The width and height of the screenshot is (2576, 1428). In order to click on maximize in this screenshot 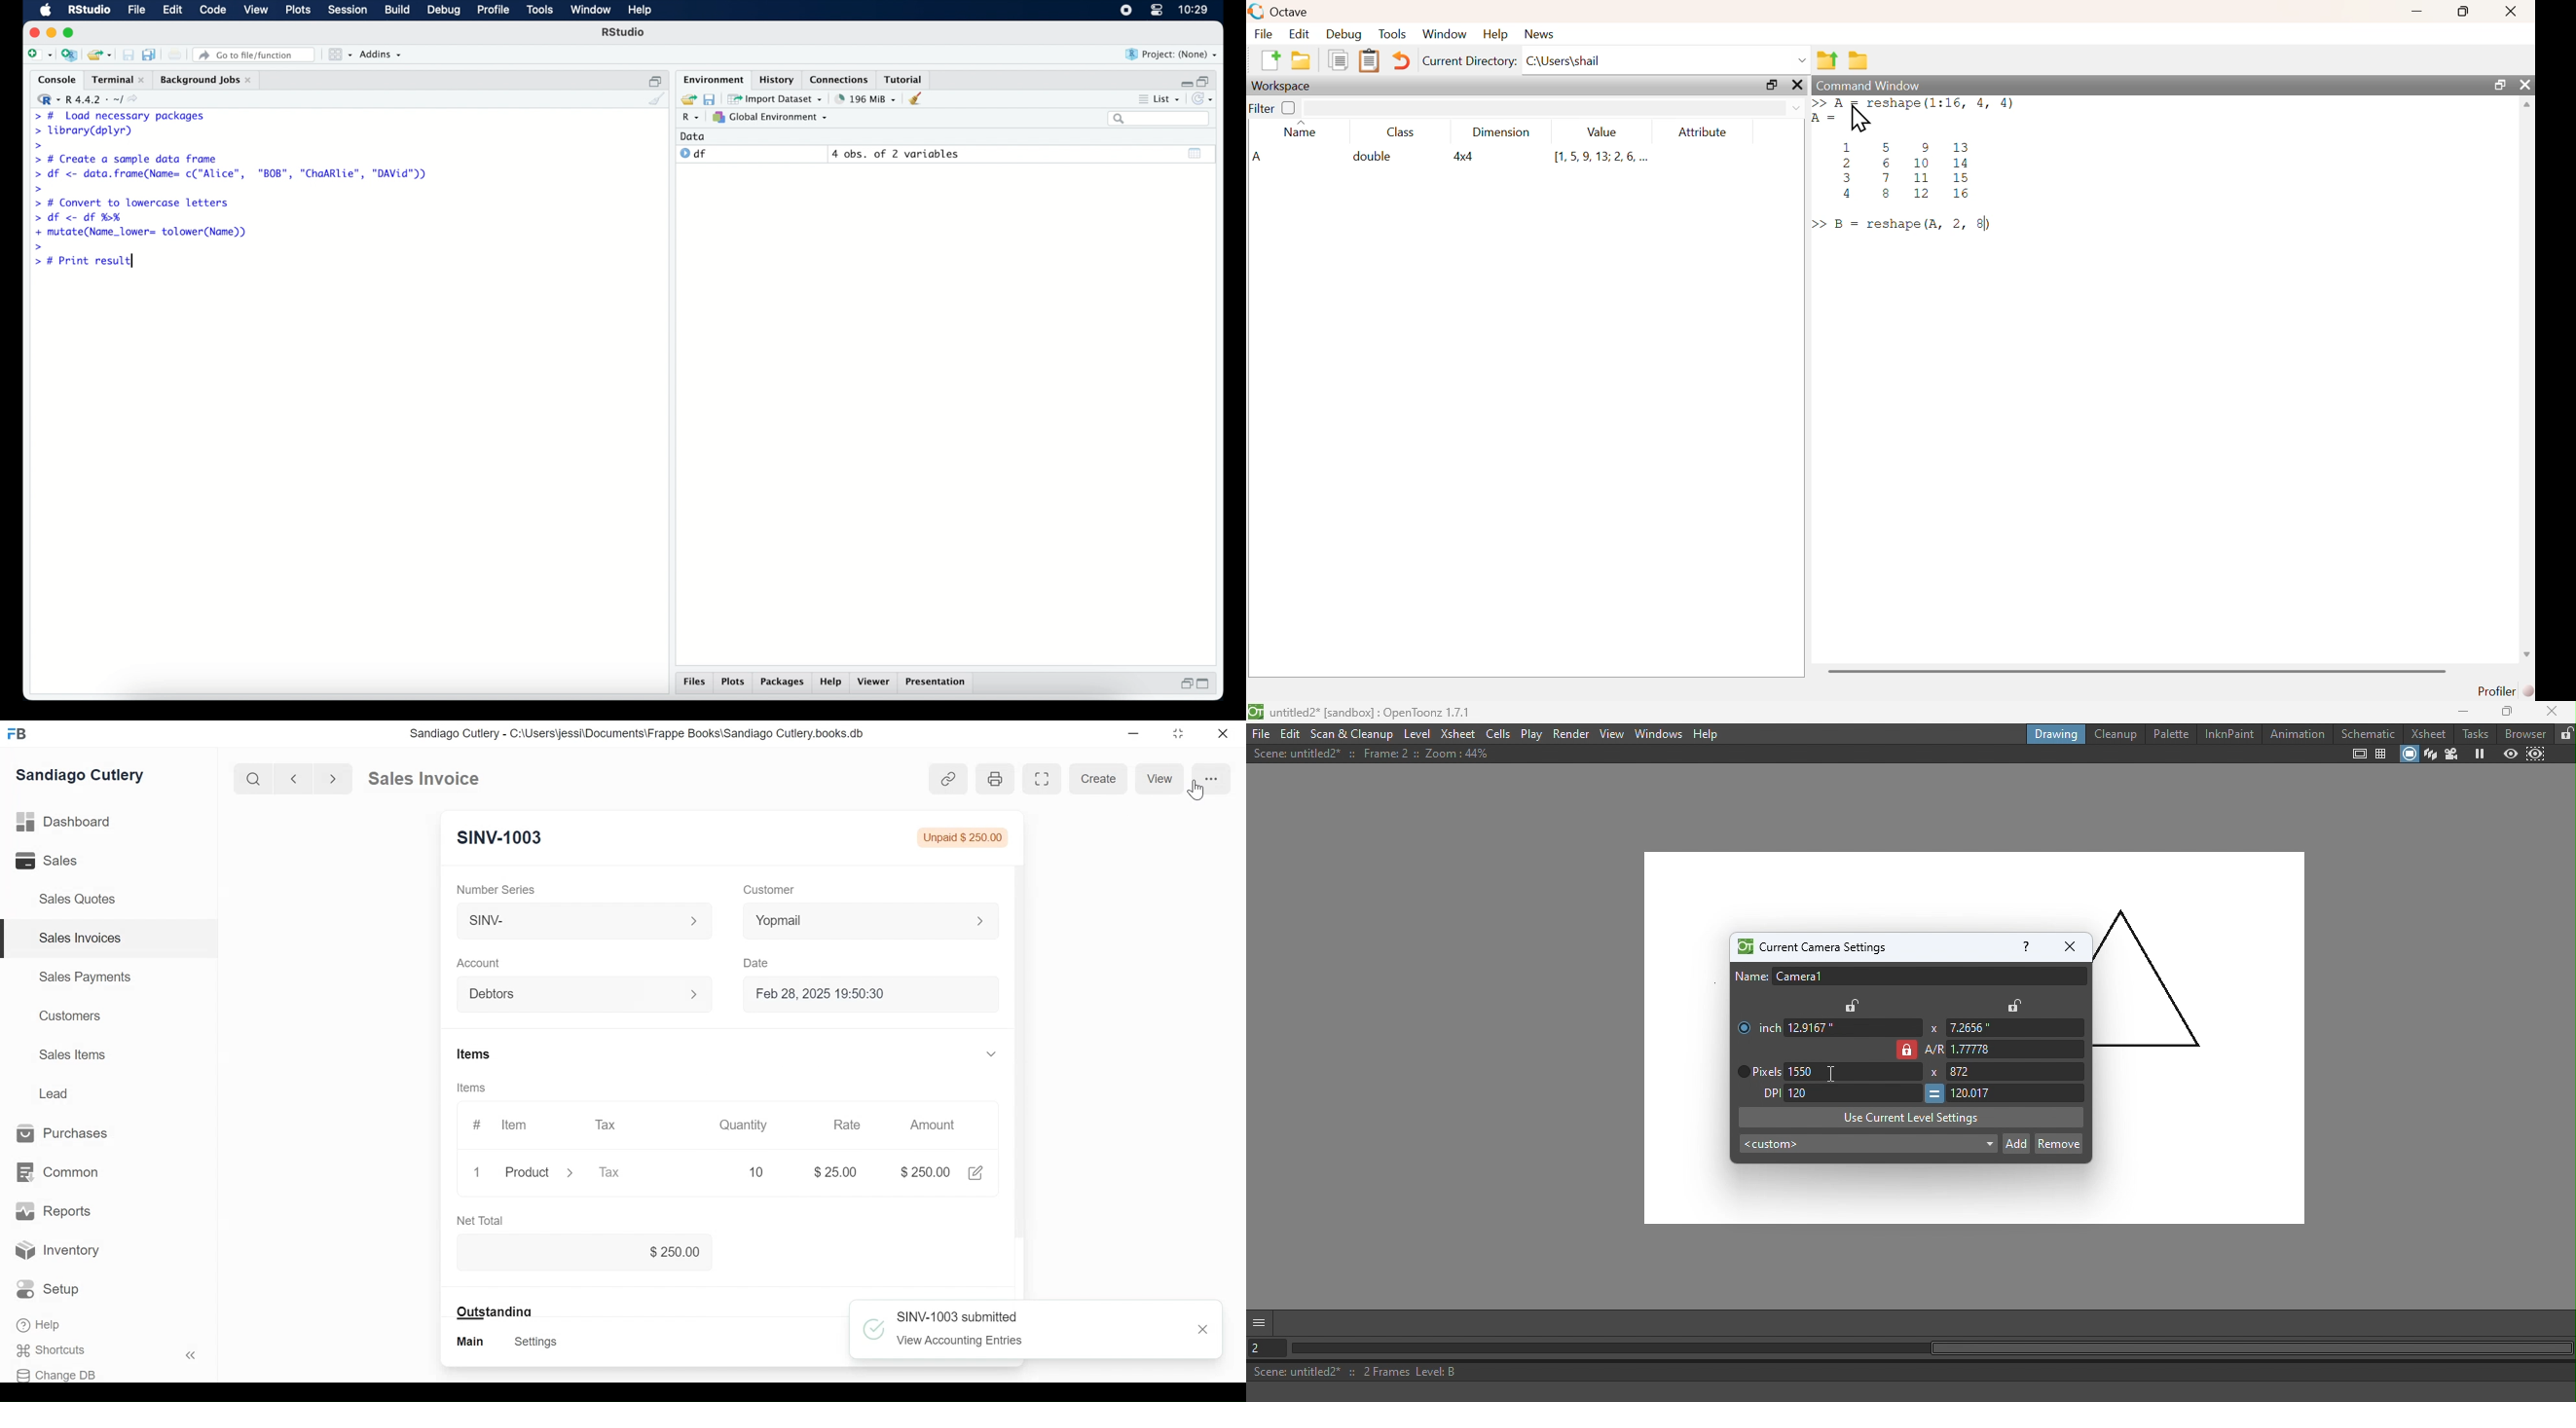, I will do `click(2461, 11)`.